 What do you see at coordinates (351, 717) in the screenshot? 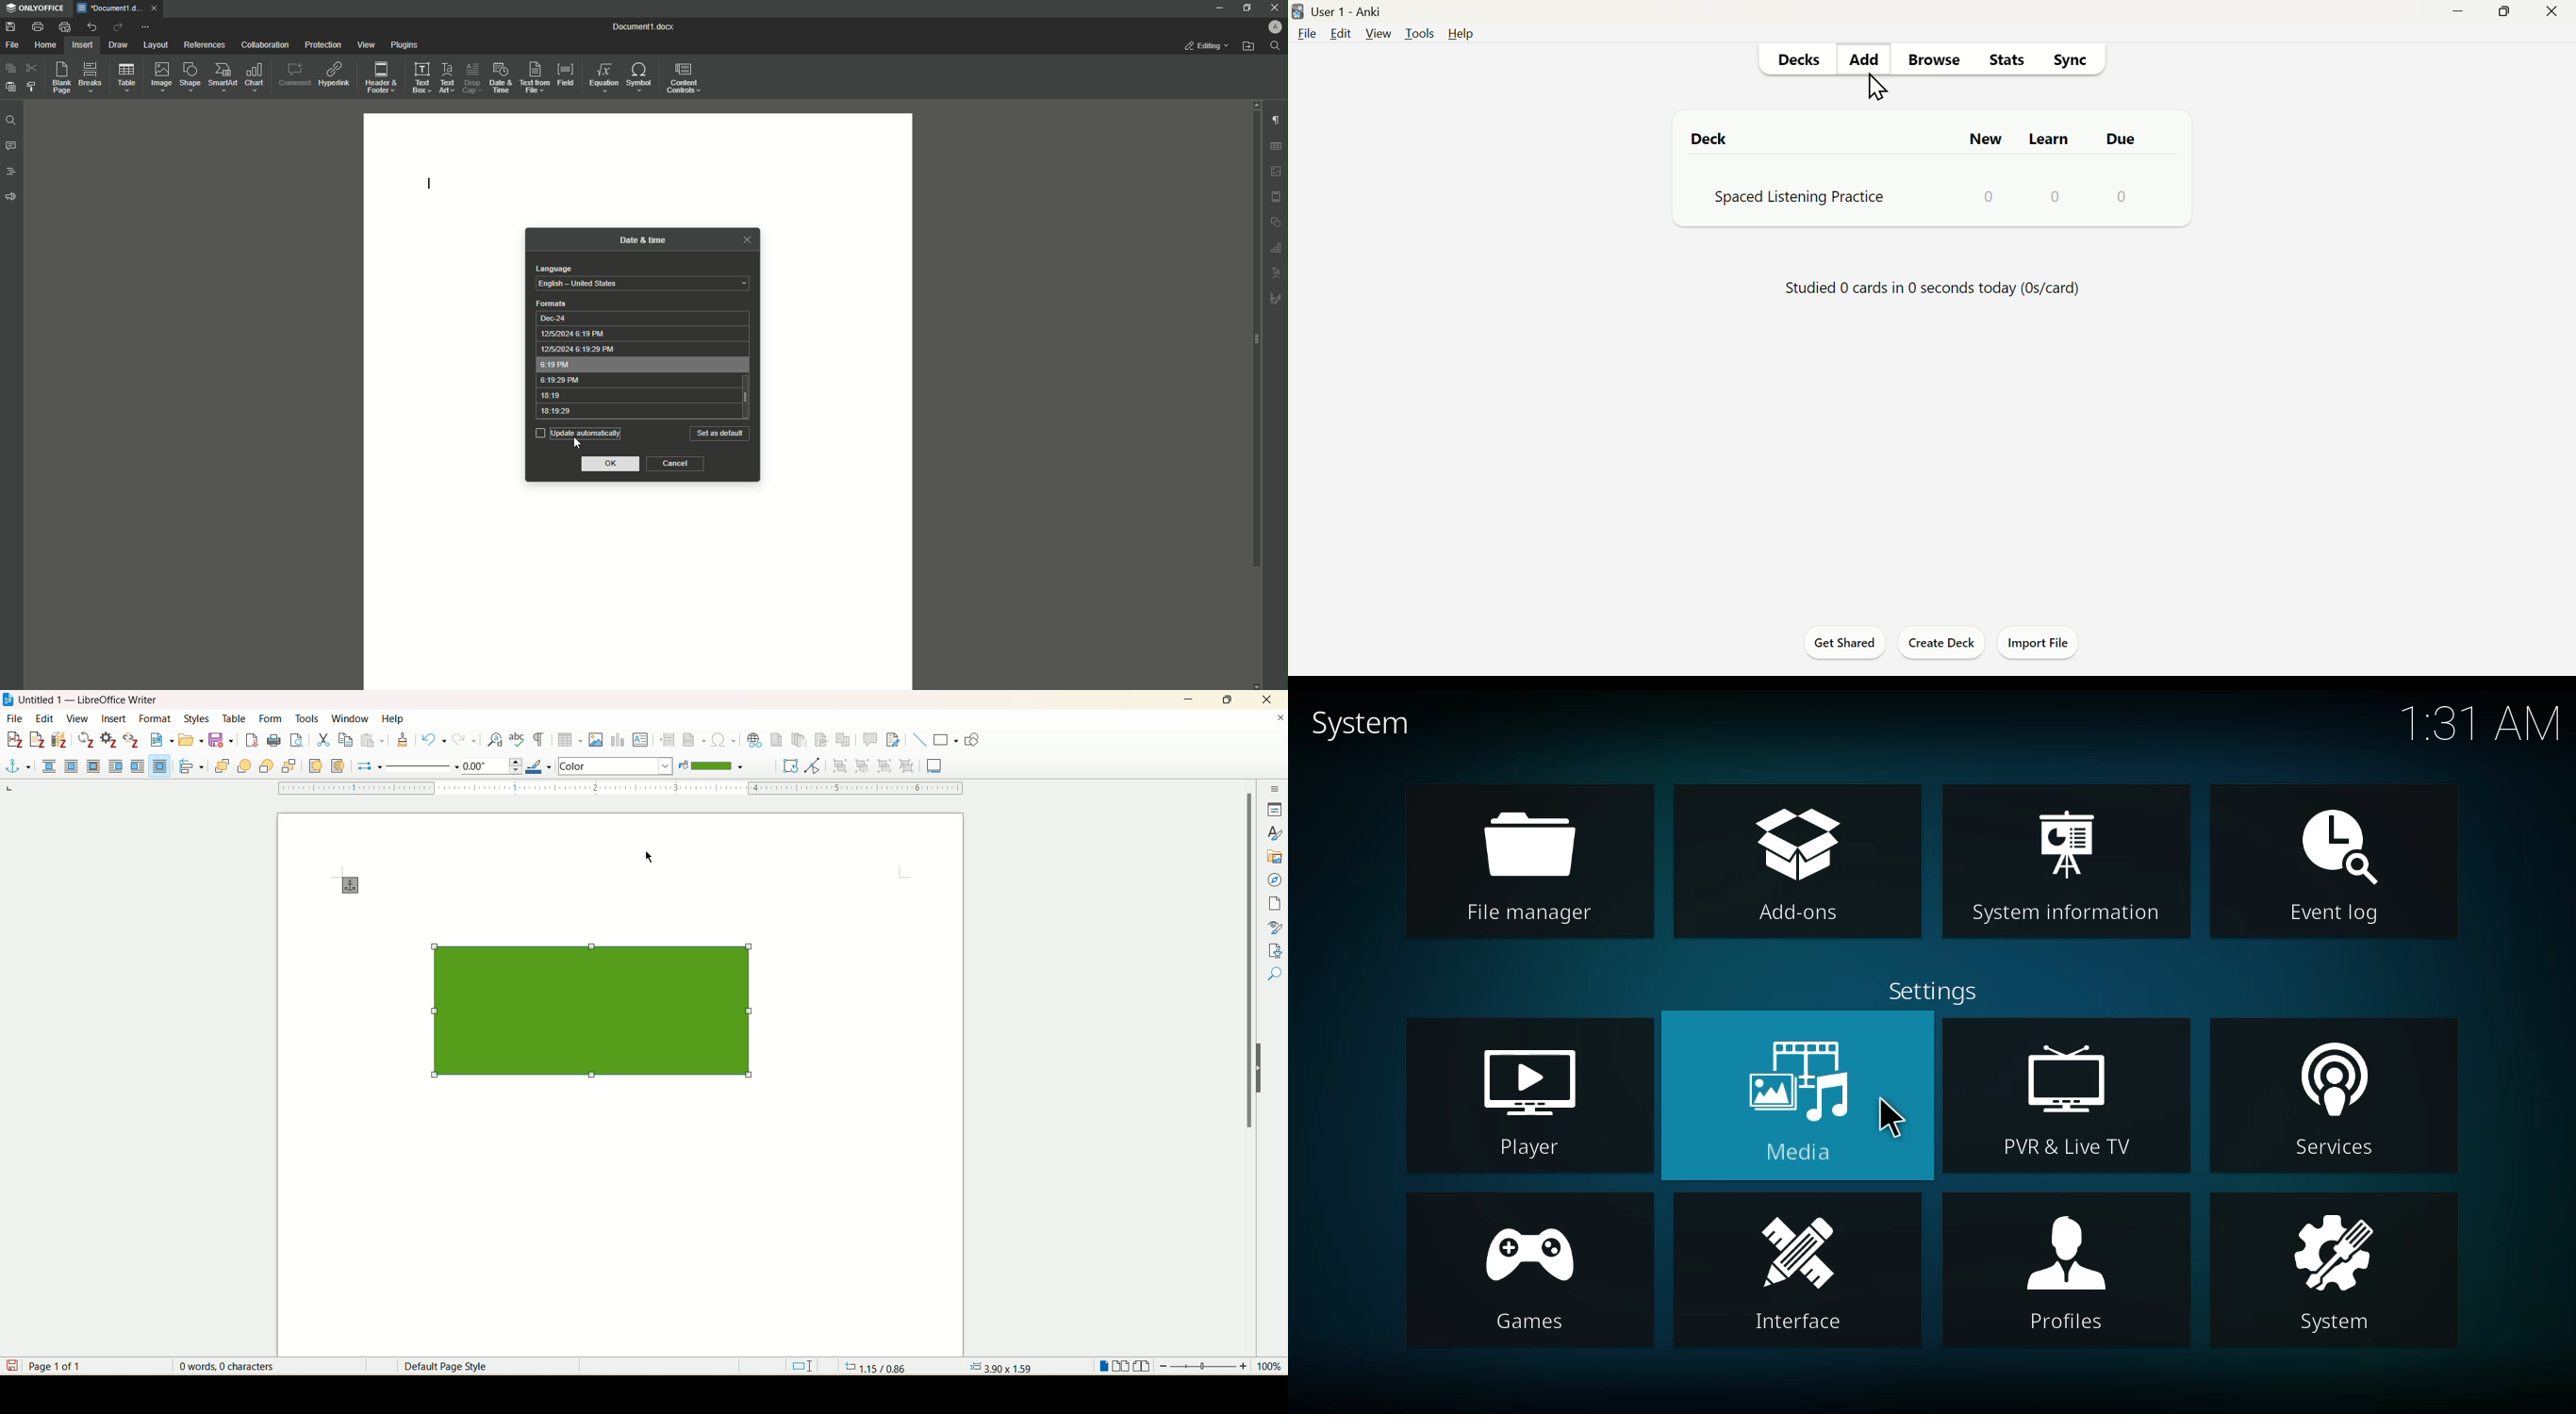
I see `window` at bounding box center [351, 717].